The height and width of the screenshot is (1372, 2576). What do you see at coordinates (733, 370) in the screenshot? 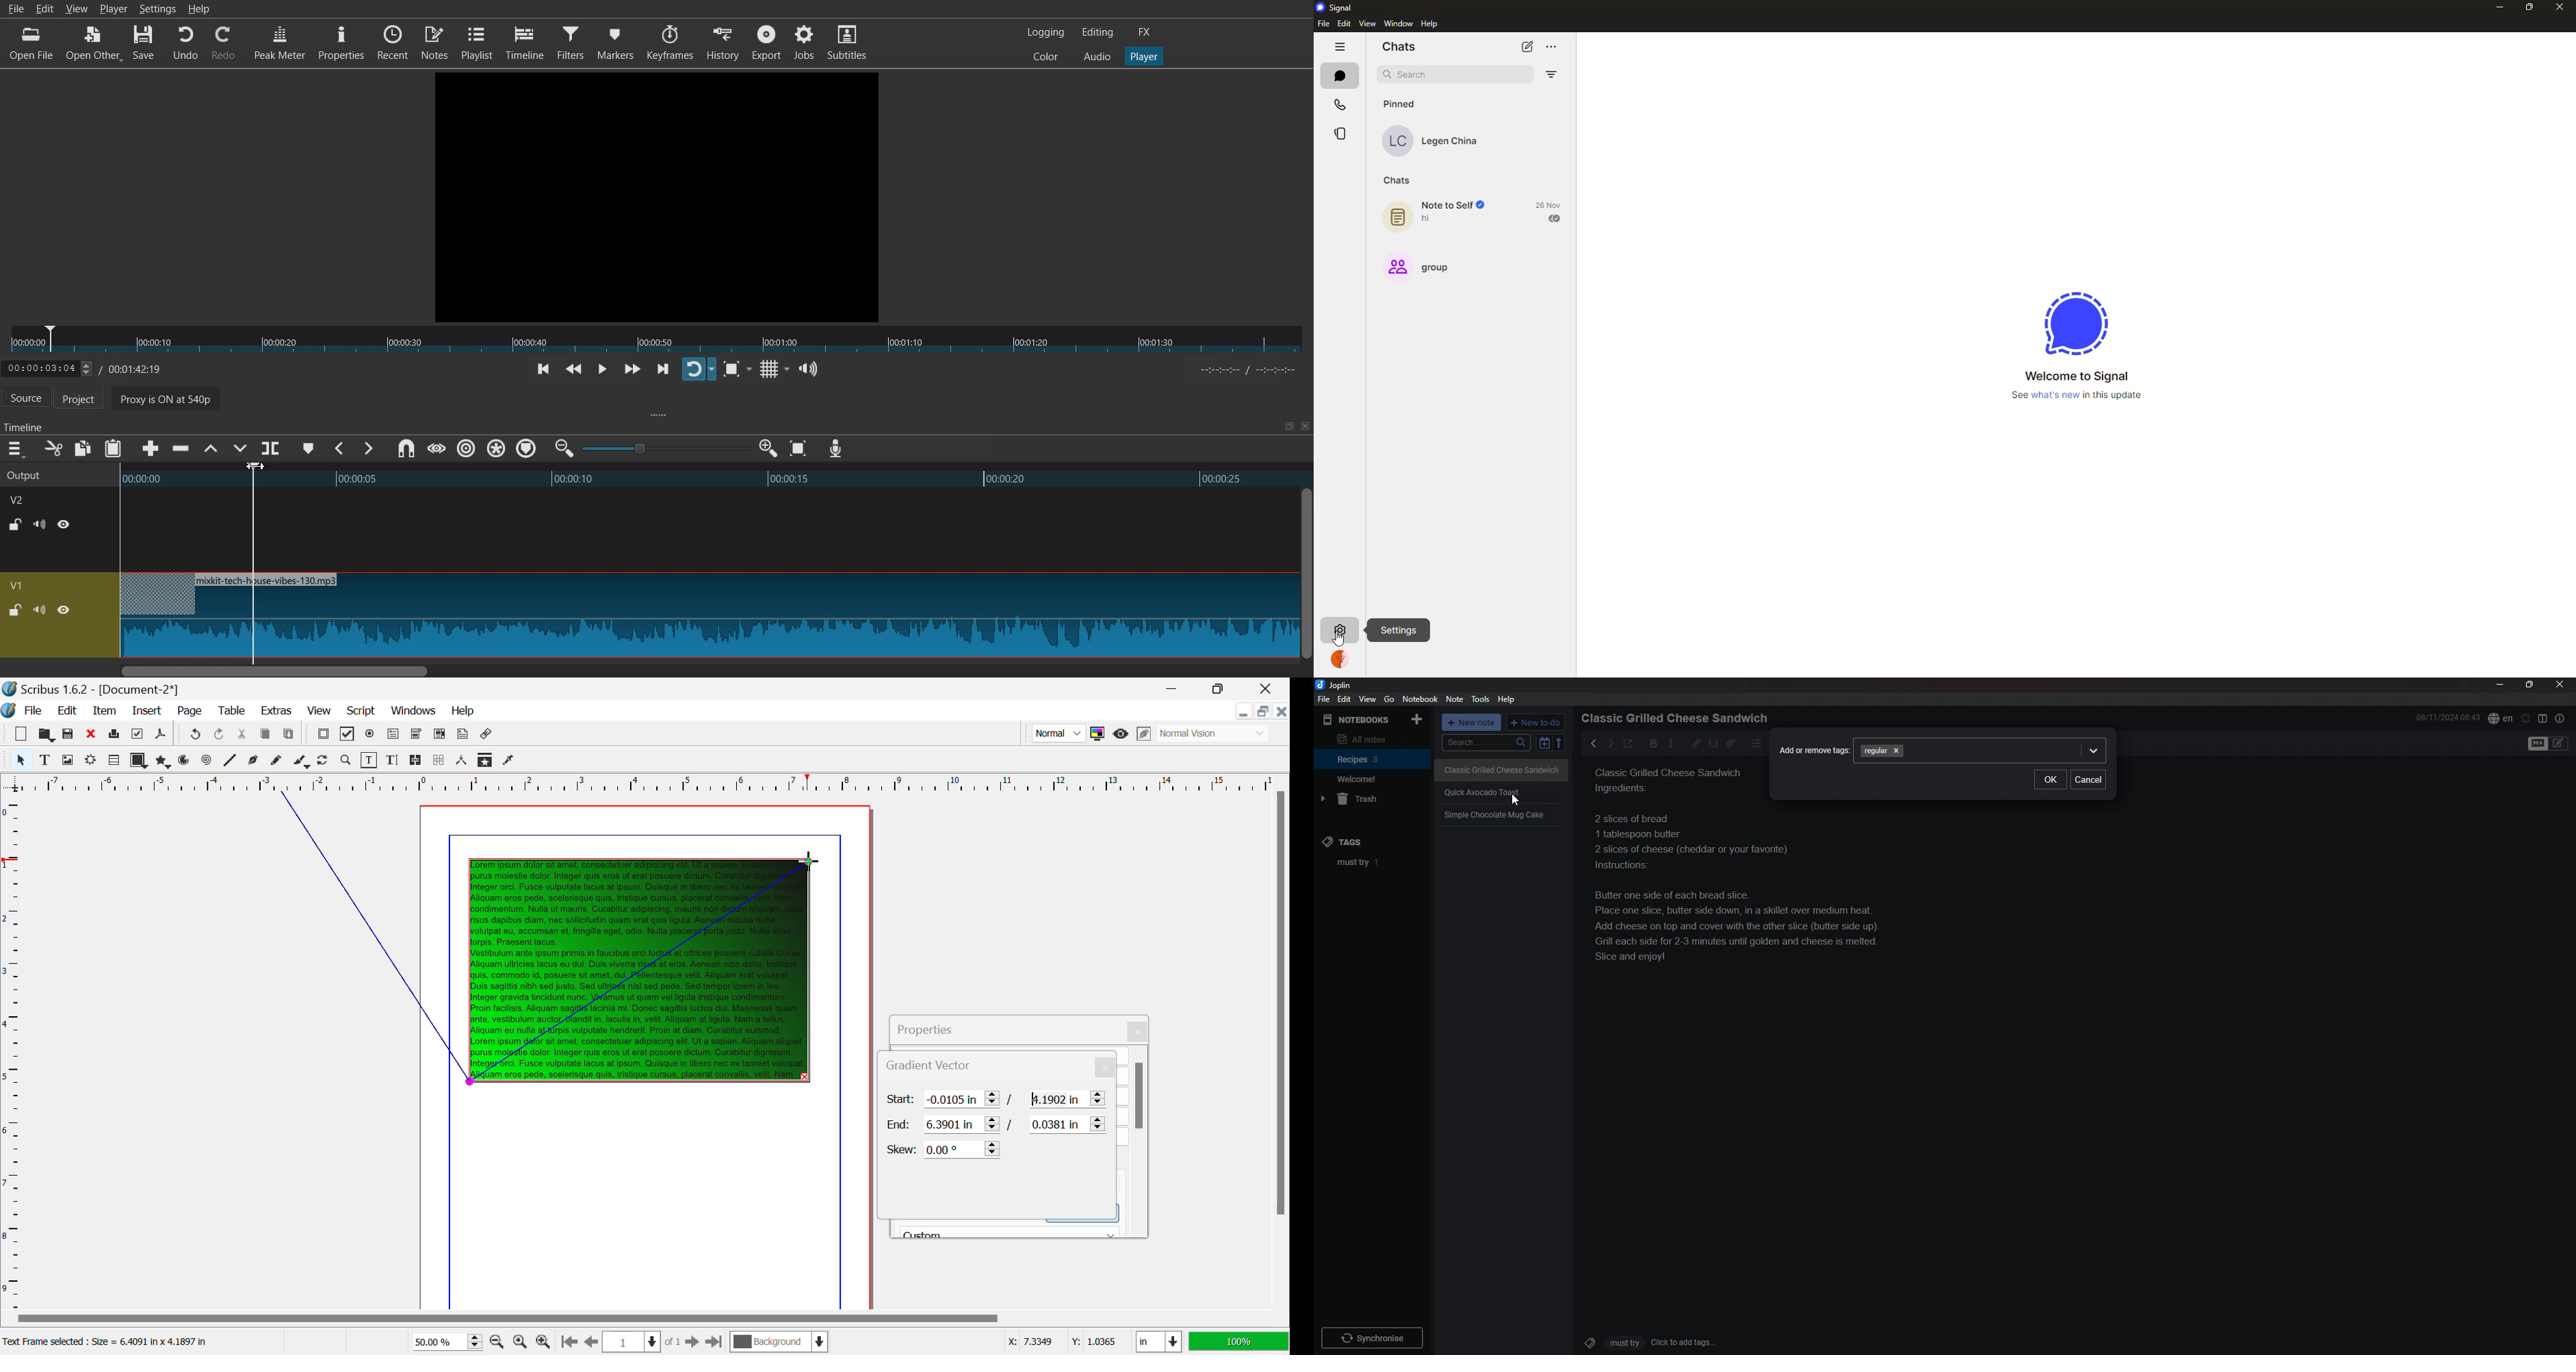
I see `Toggle Zoom` at bounding box center [733, 370].